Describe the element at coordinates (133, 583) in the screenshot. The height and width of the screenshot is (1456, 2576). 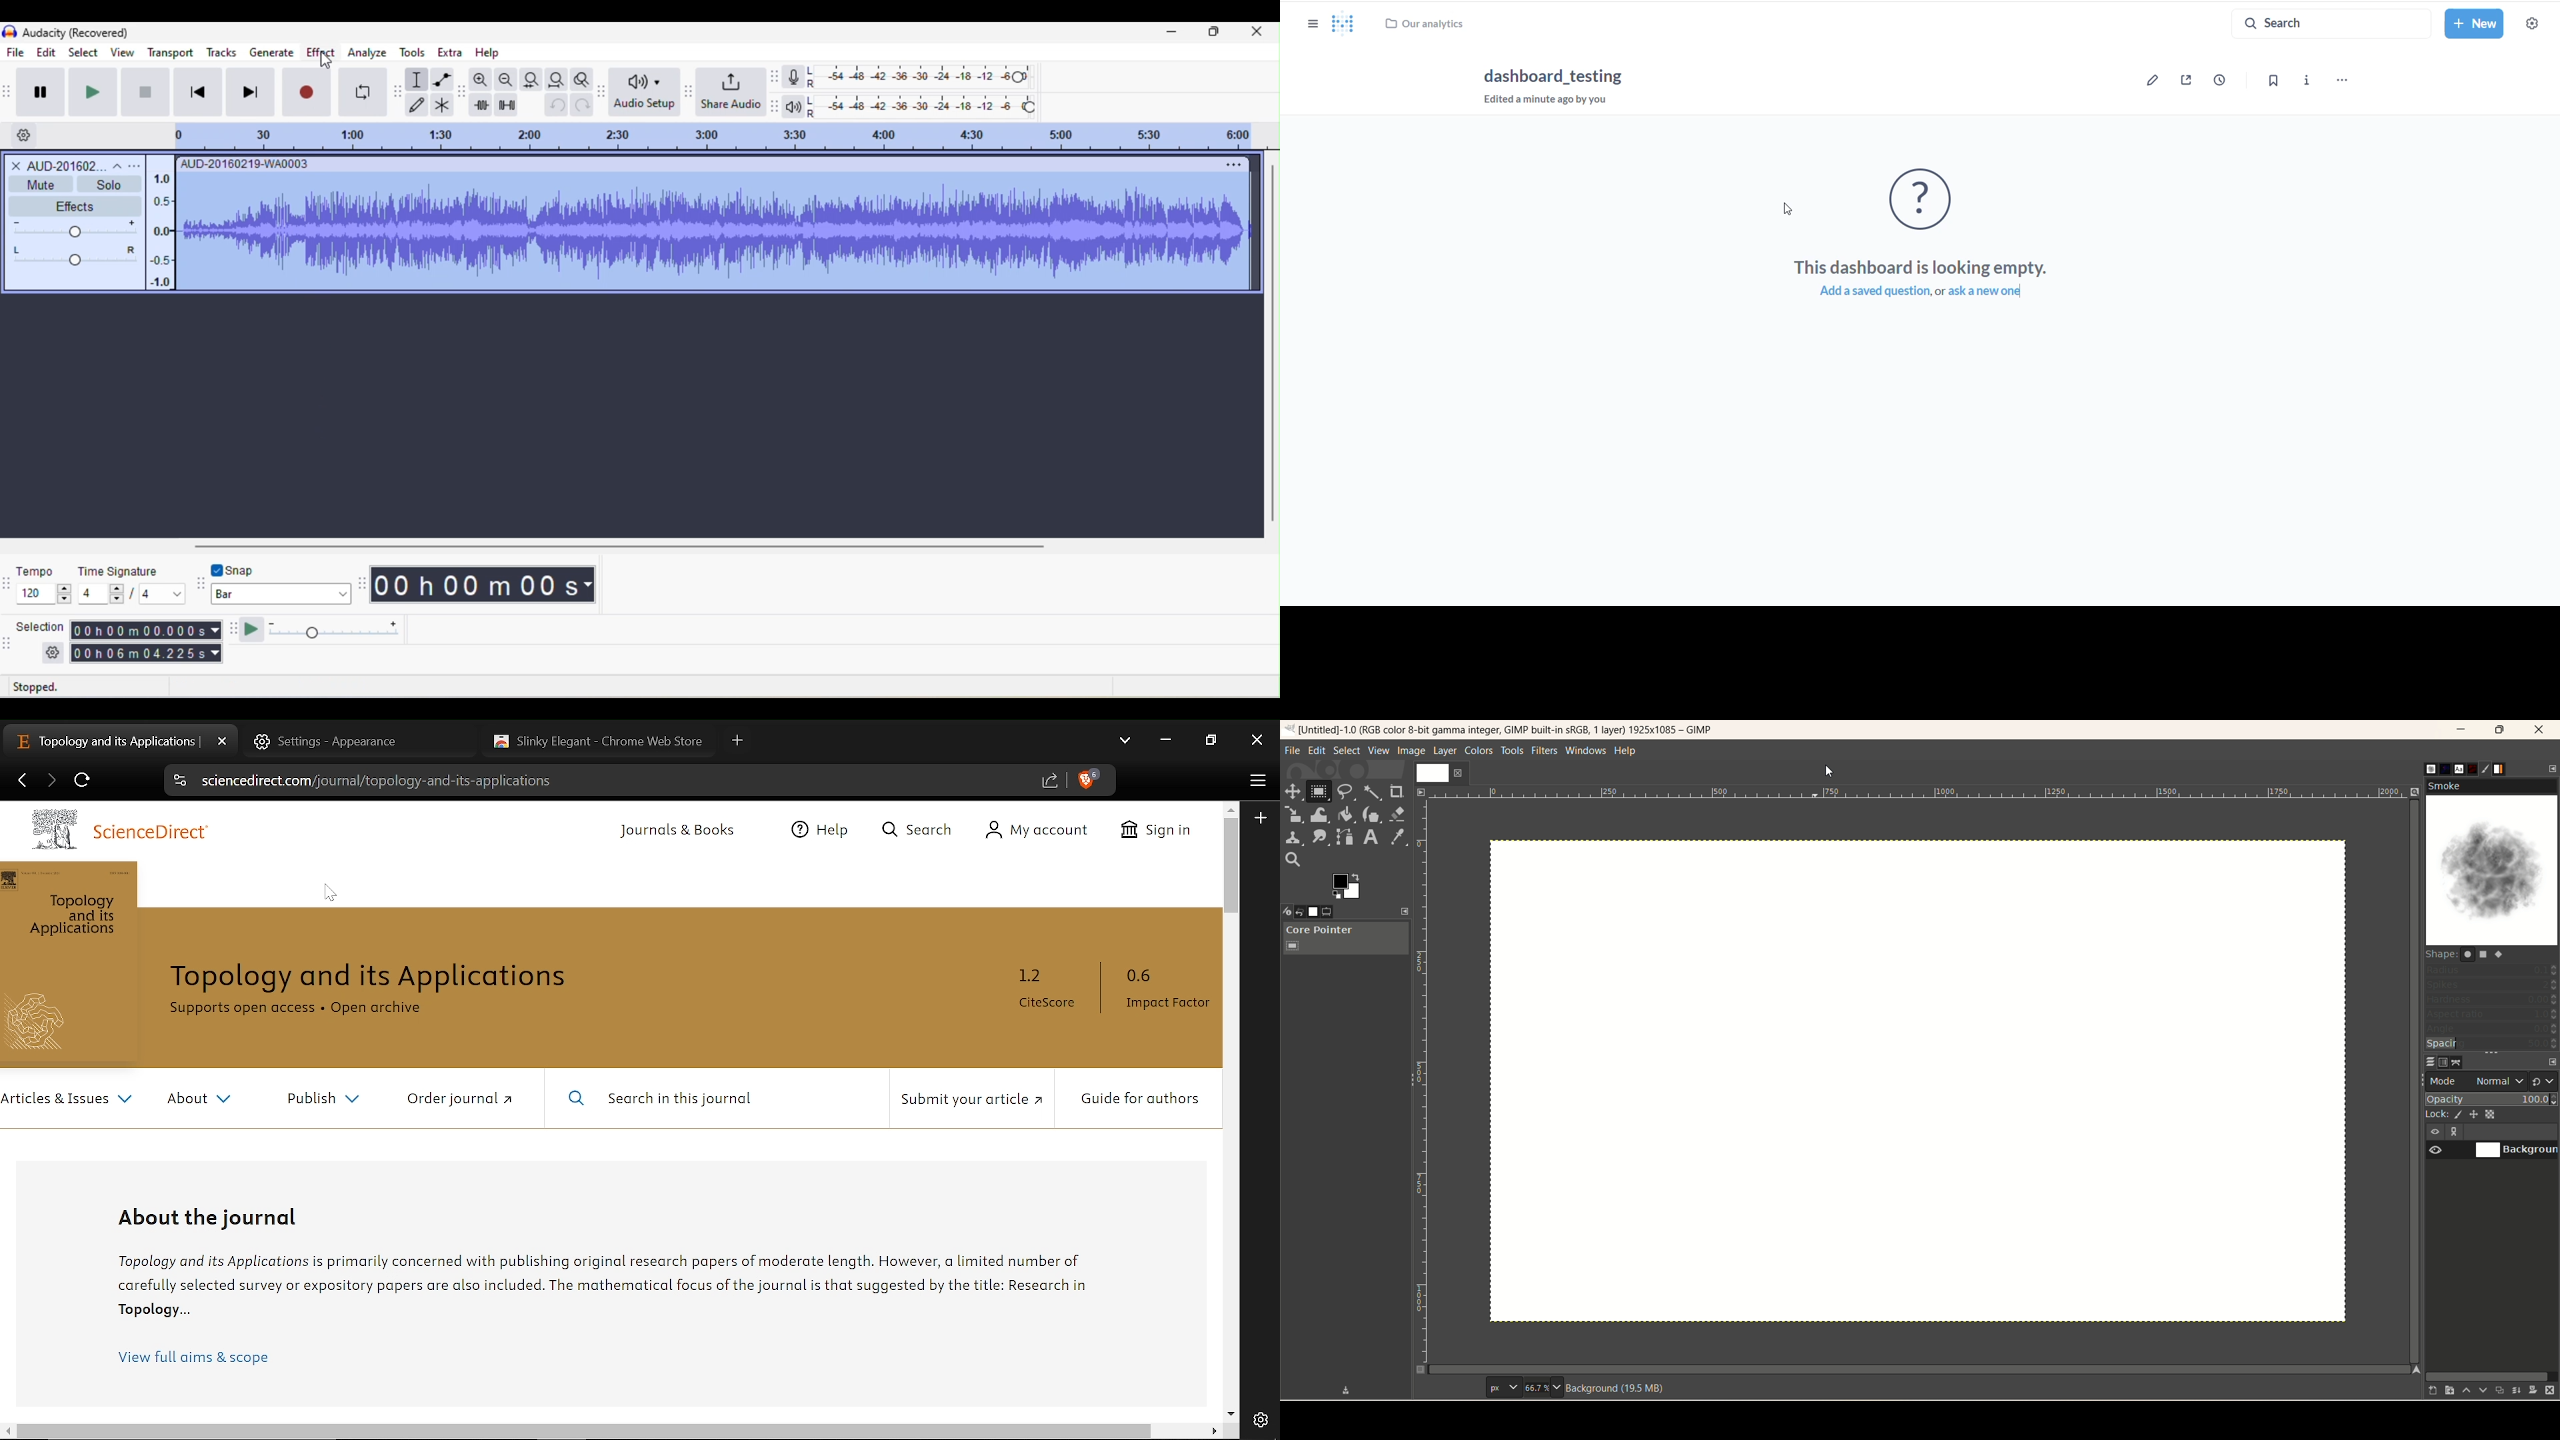
I see `time signature` at that location.